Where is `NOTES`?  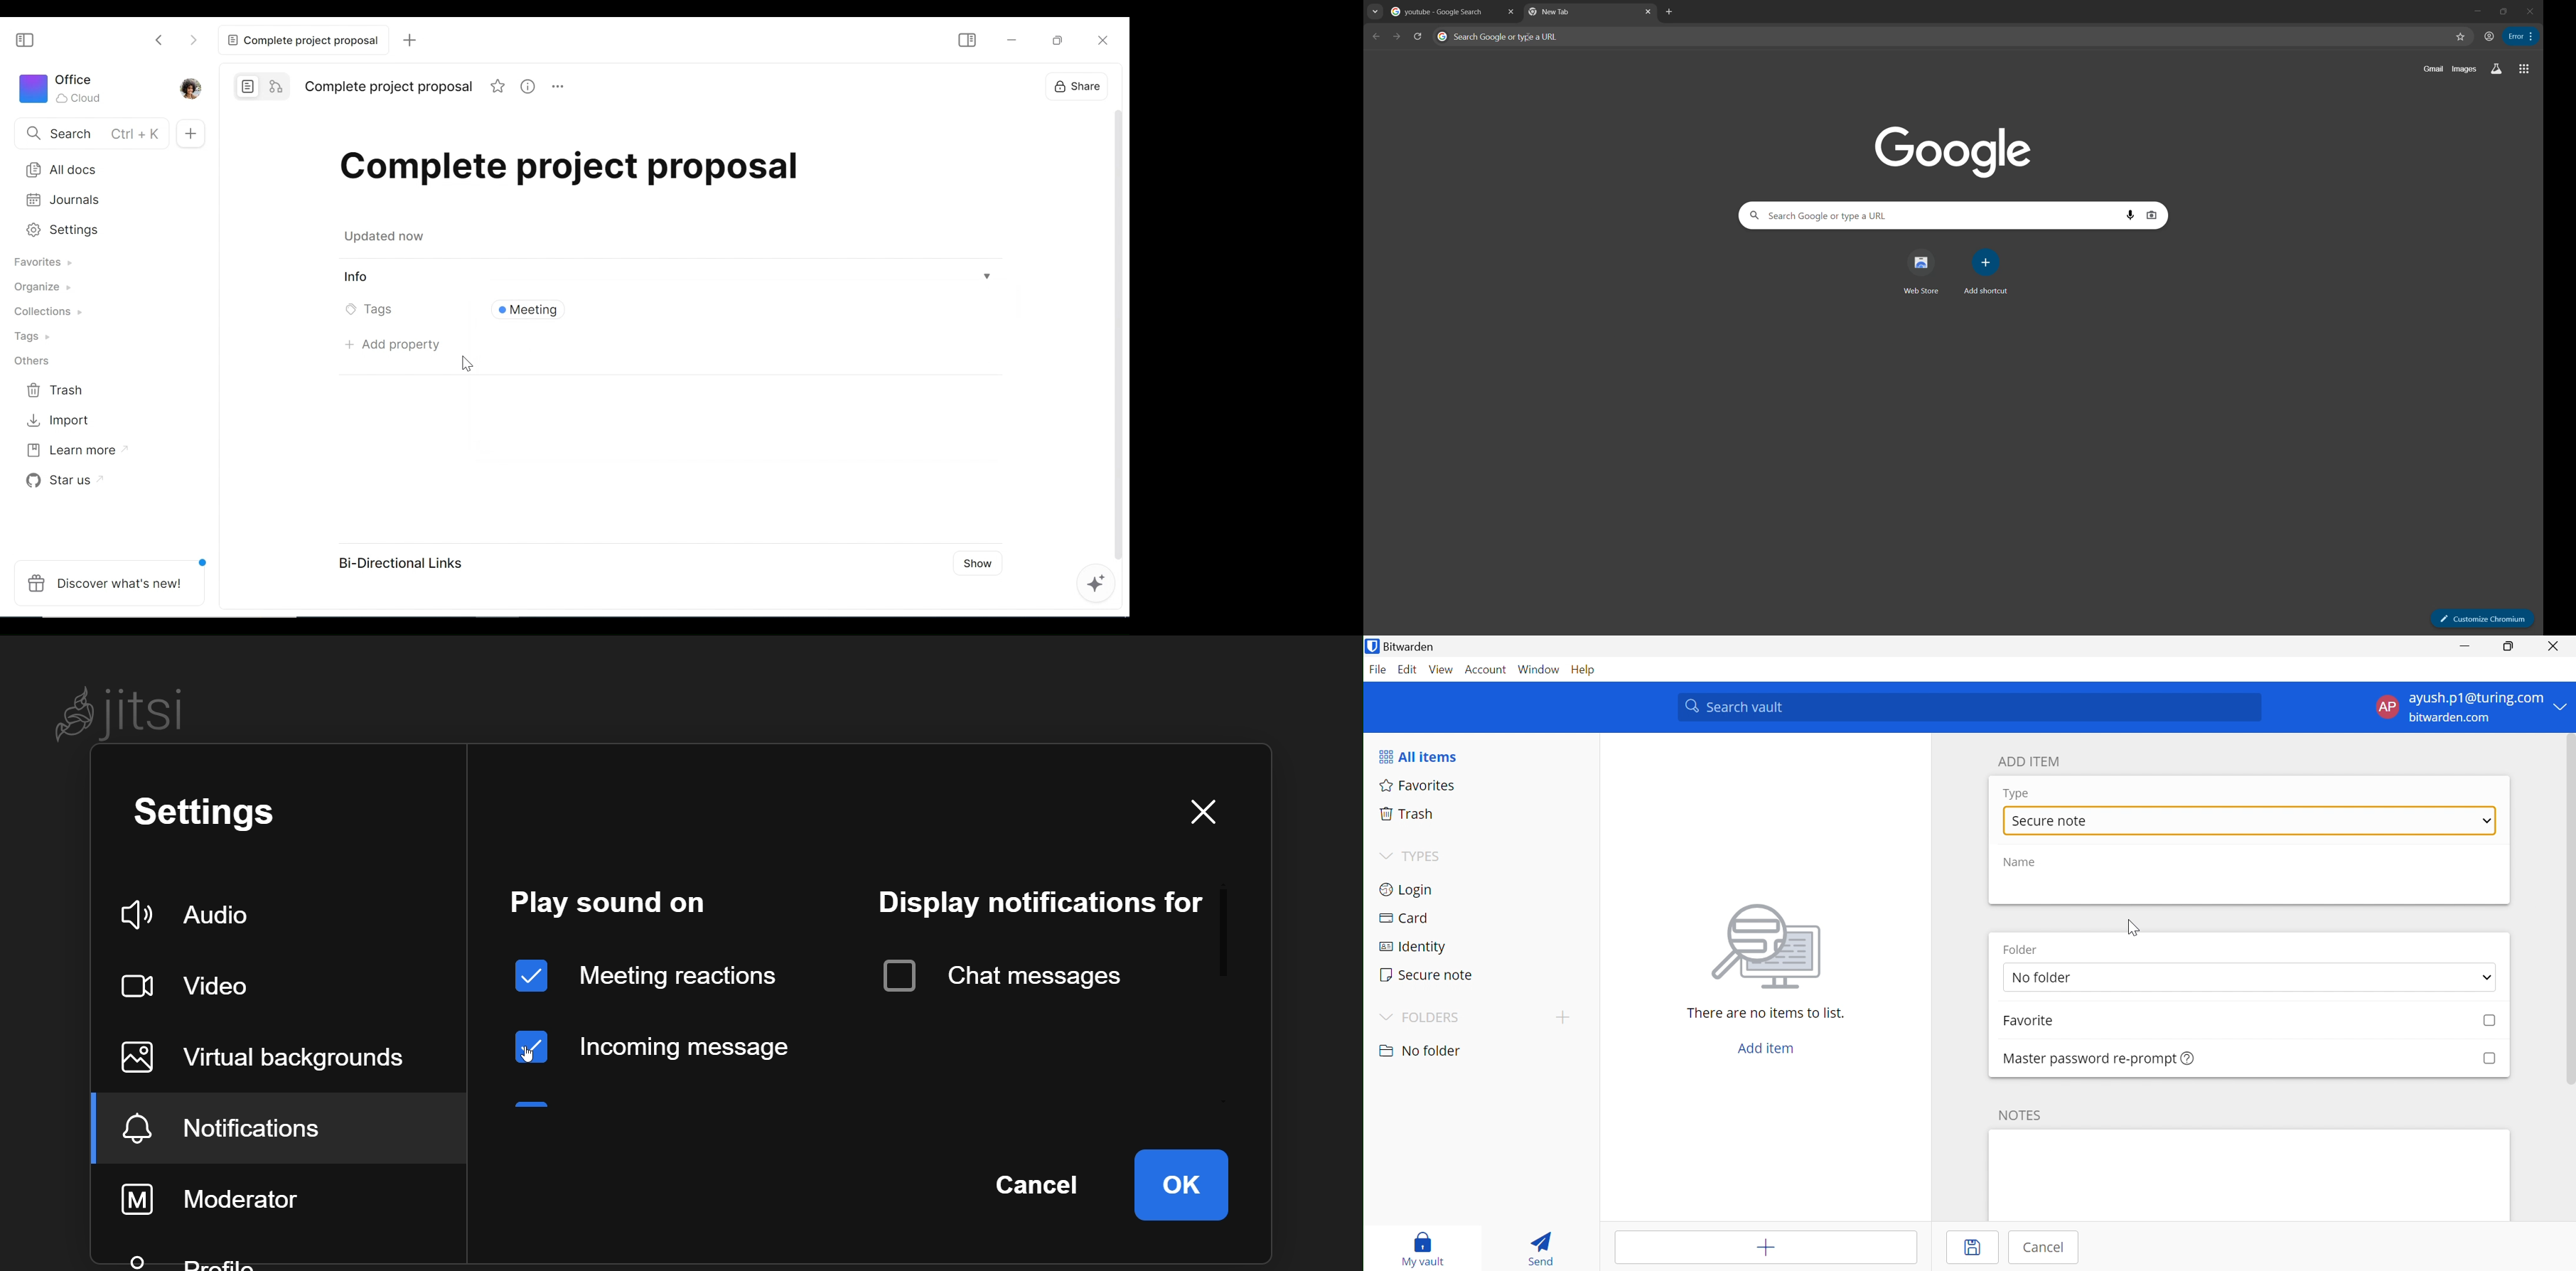 NOTES is located at coordinates (2020, 1114).